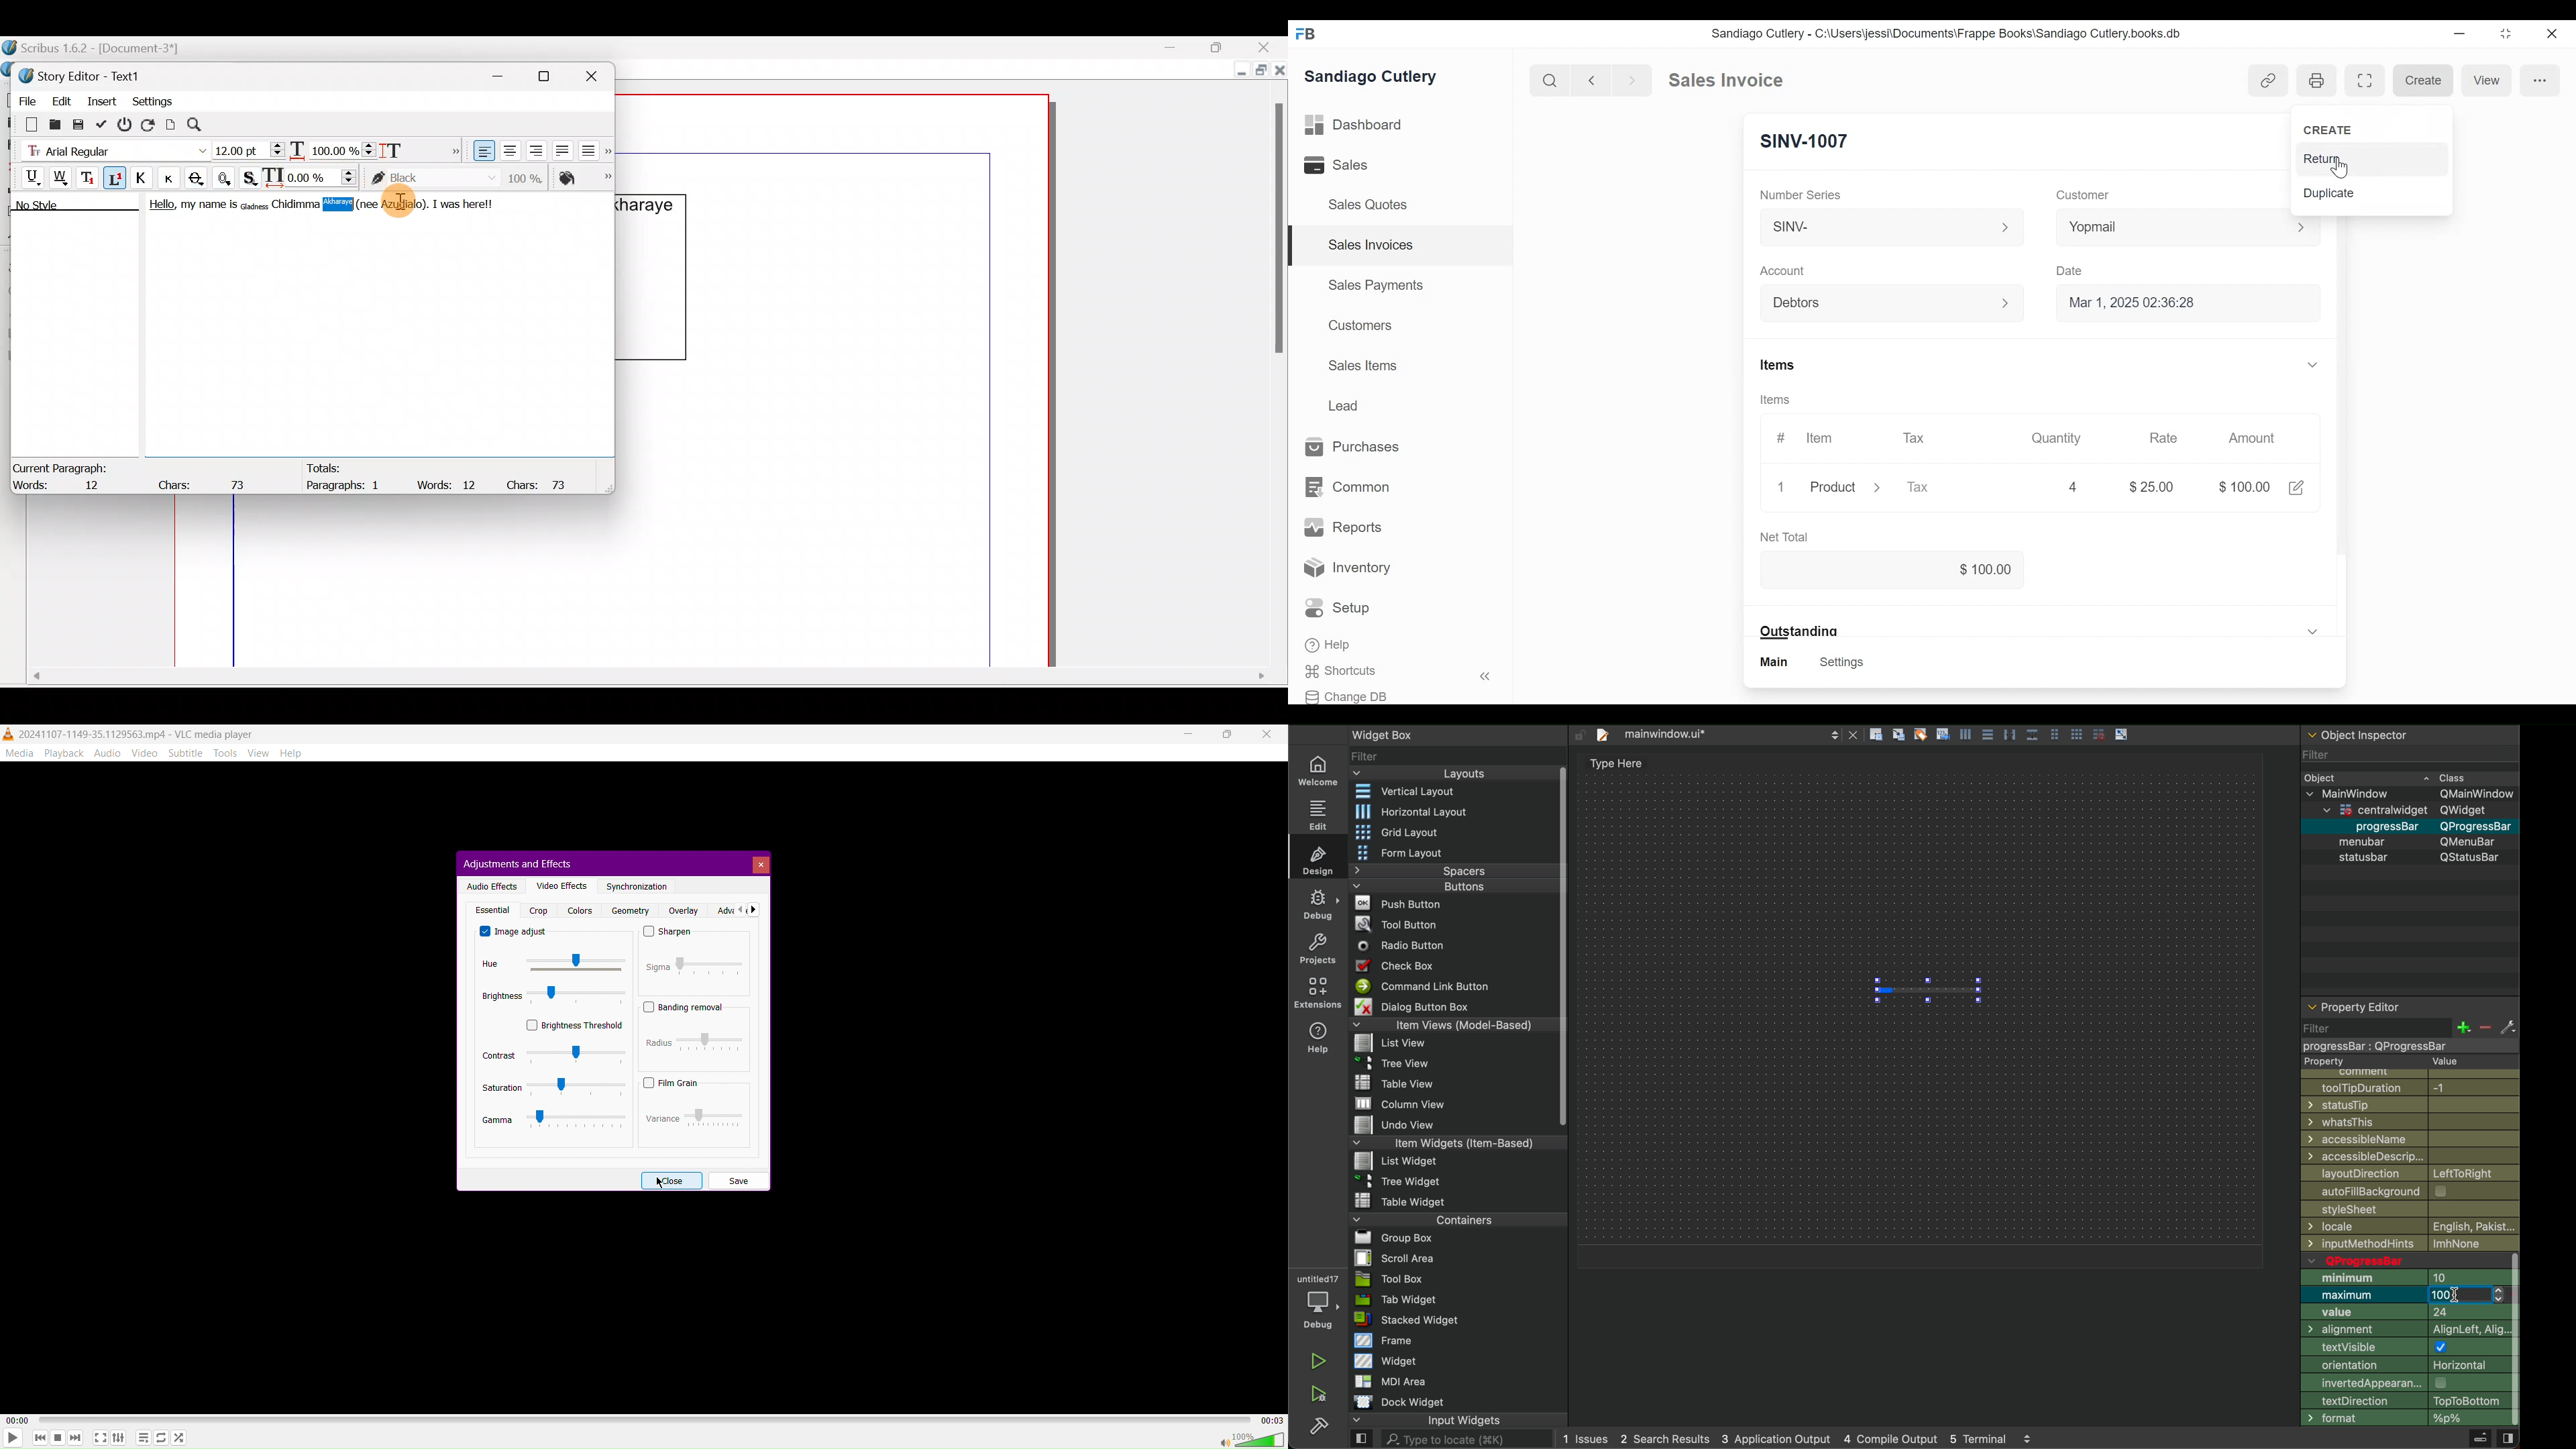 Image resolution: width=2576 pixels, height=1456 pixels. Describe the element at coordinates (2330, 192) in the screenshot. I see `Duplicate` at that location.